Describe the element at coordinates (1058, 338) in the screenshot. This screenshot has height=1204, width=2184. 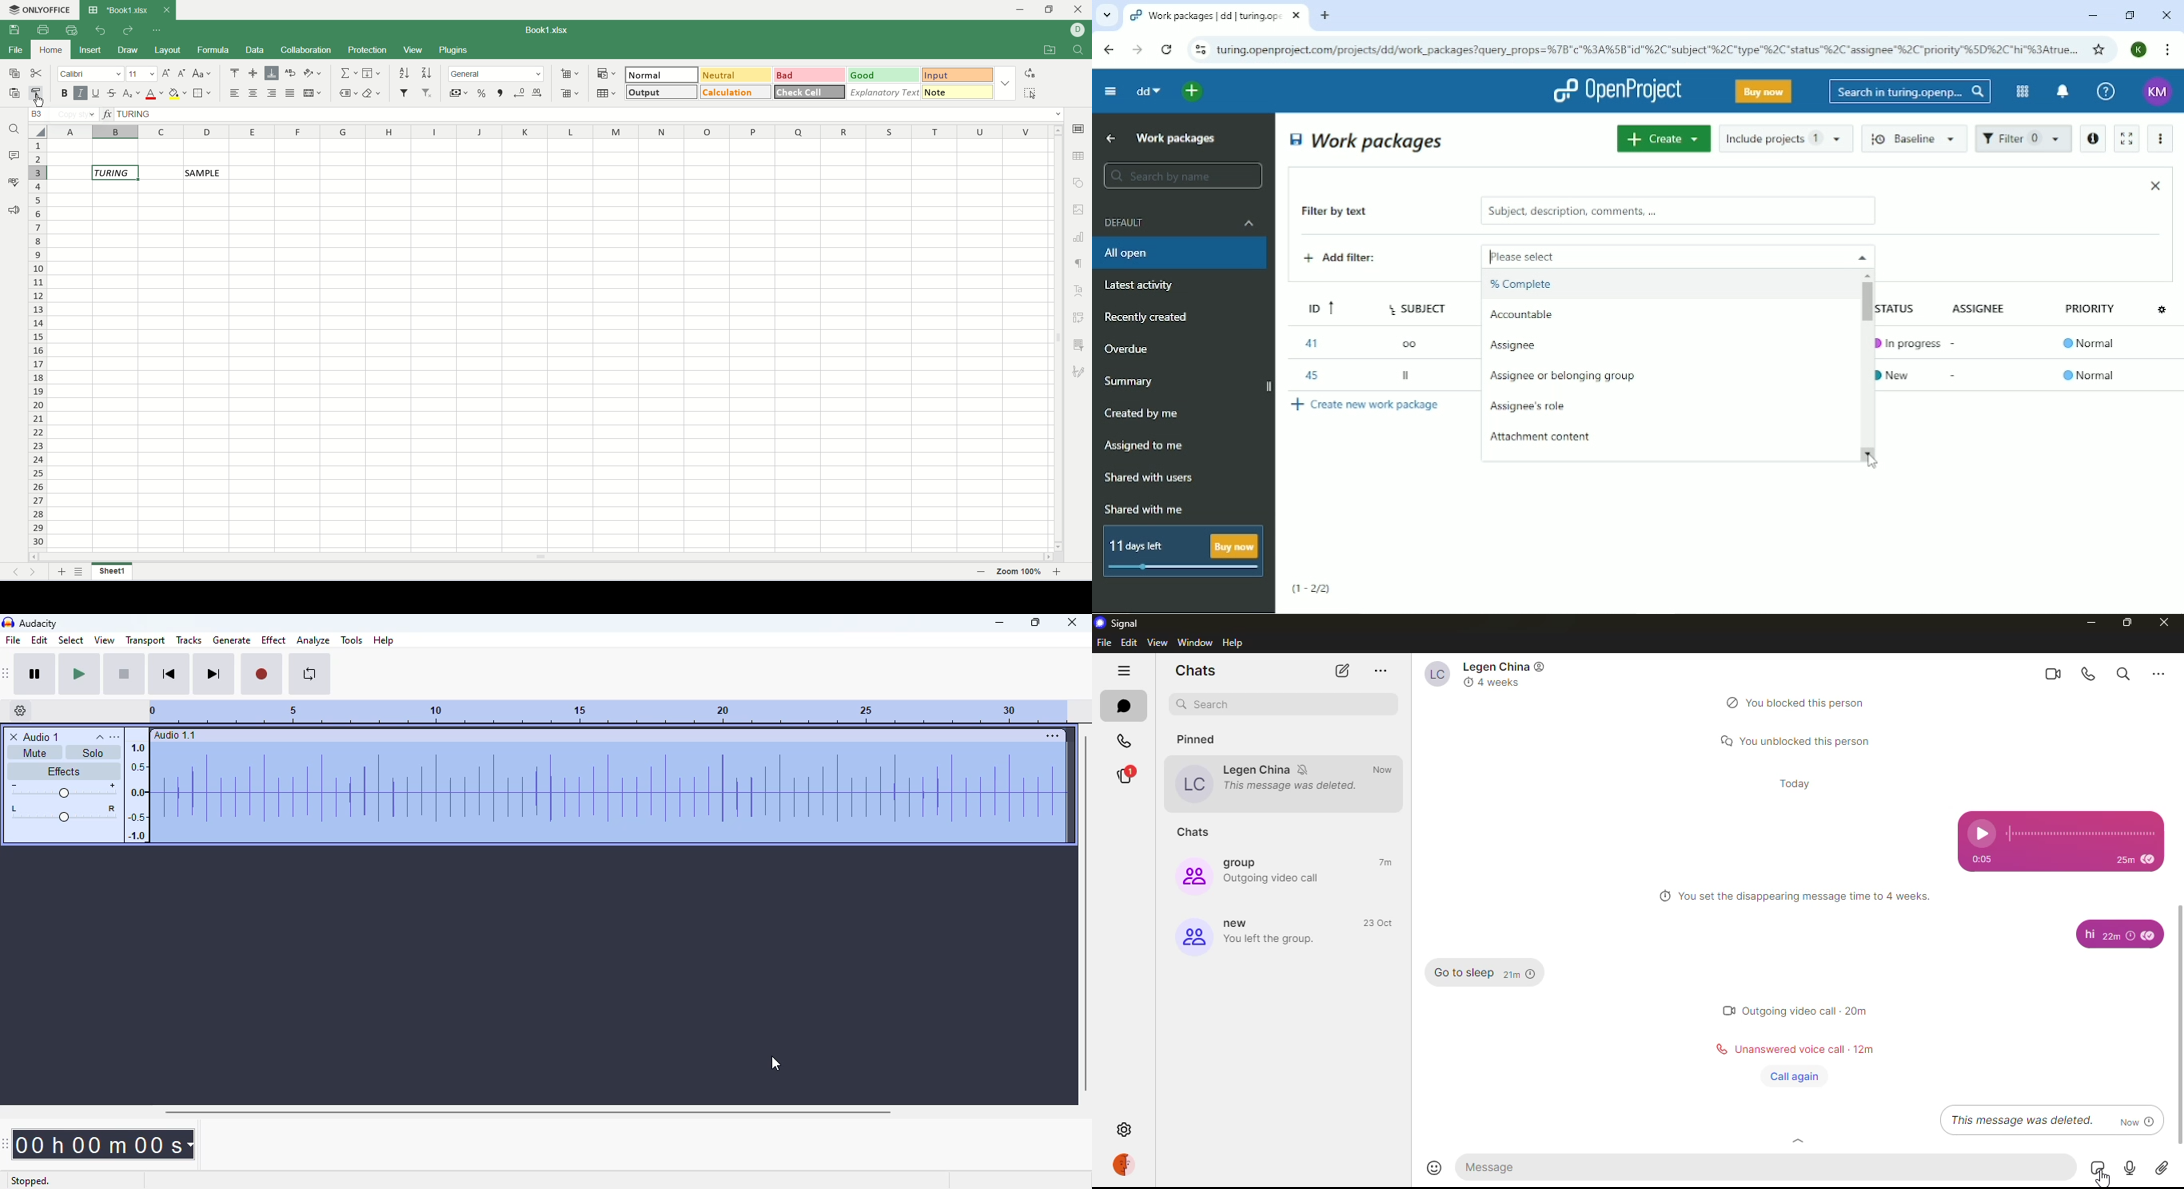
I see `vertical scroll` at that location.